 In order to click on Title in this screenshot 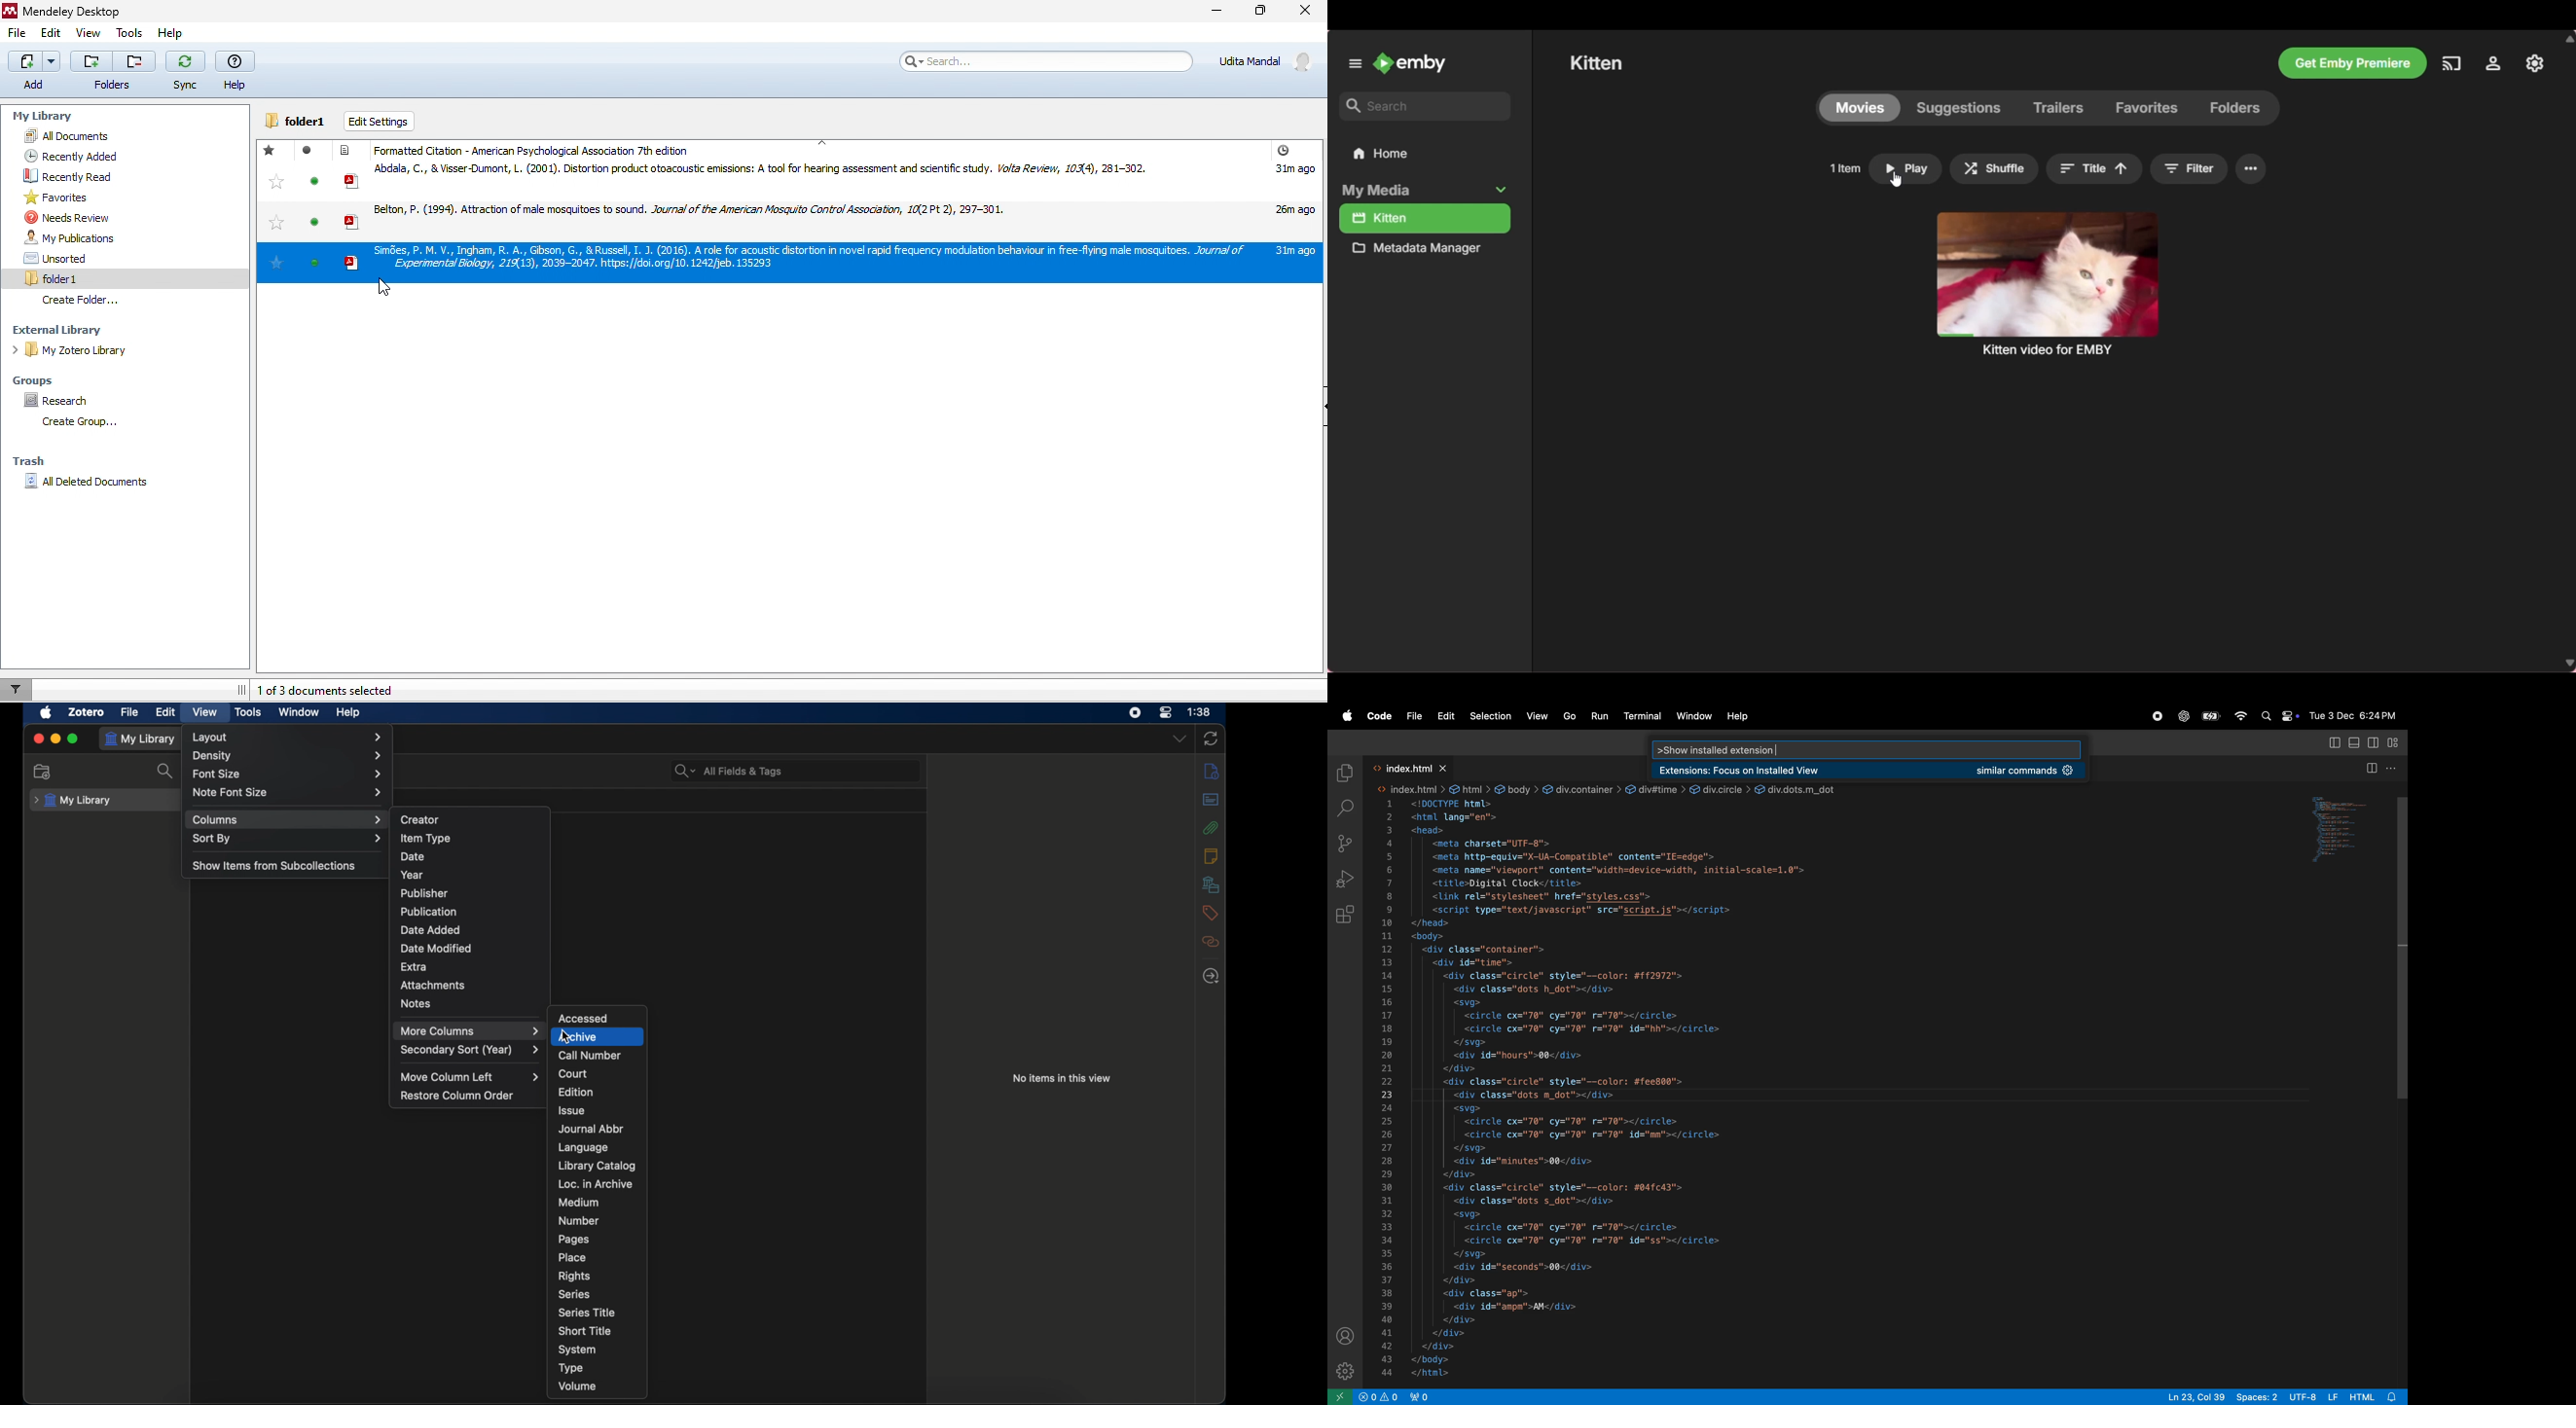, I will do `click(2094, 168)`.